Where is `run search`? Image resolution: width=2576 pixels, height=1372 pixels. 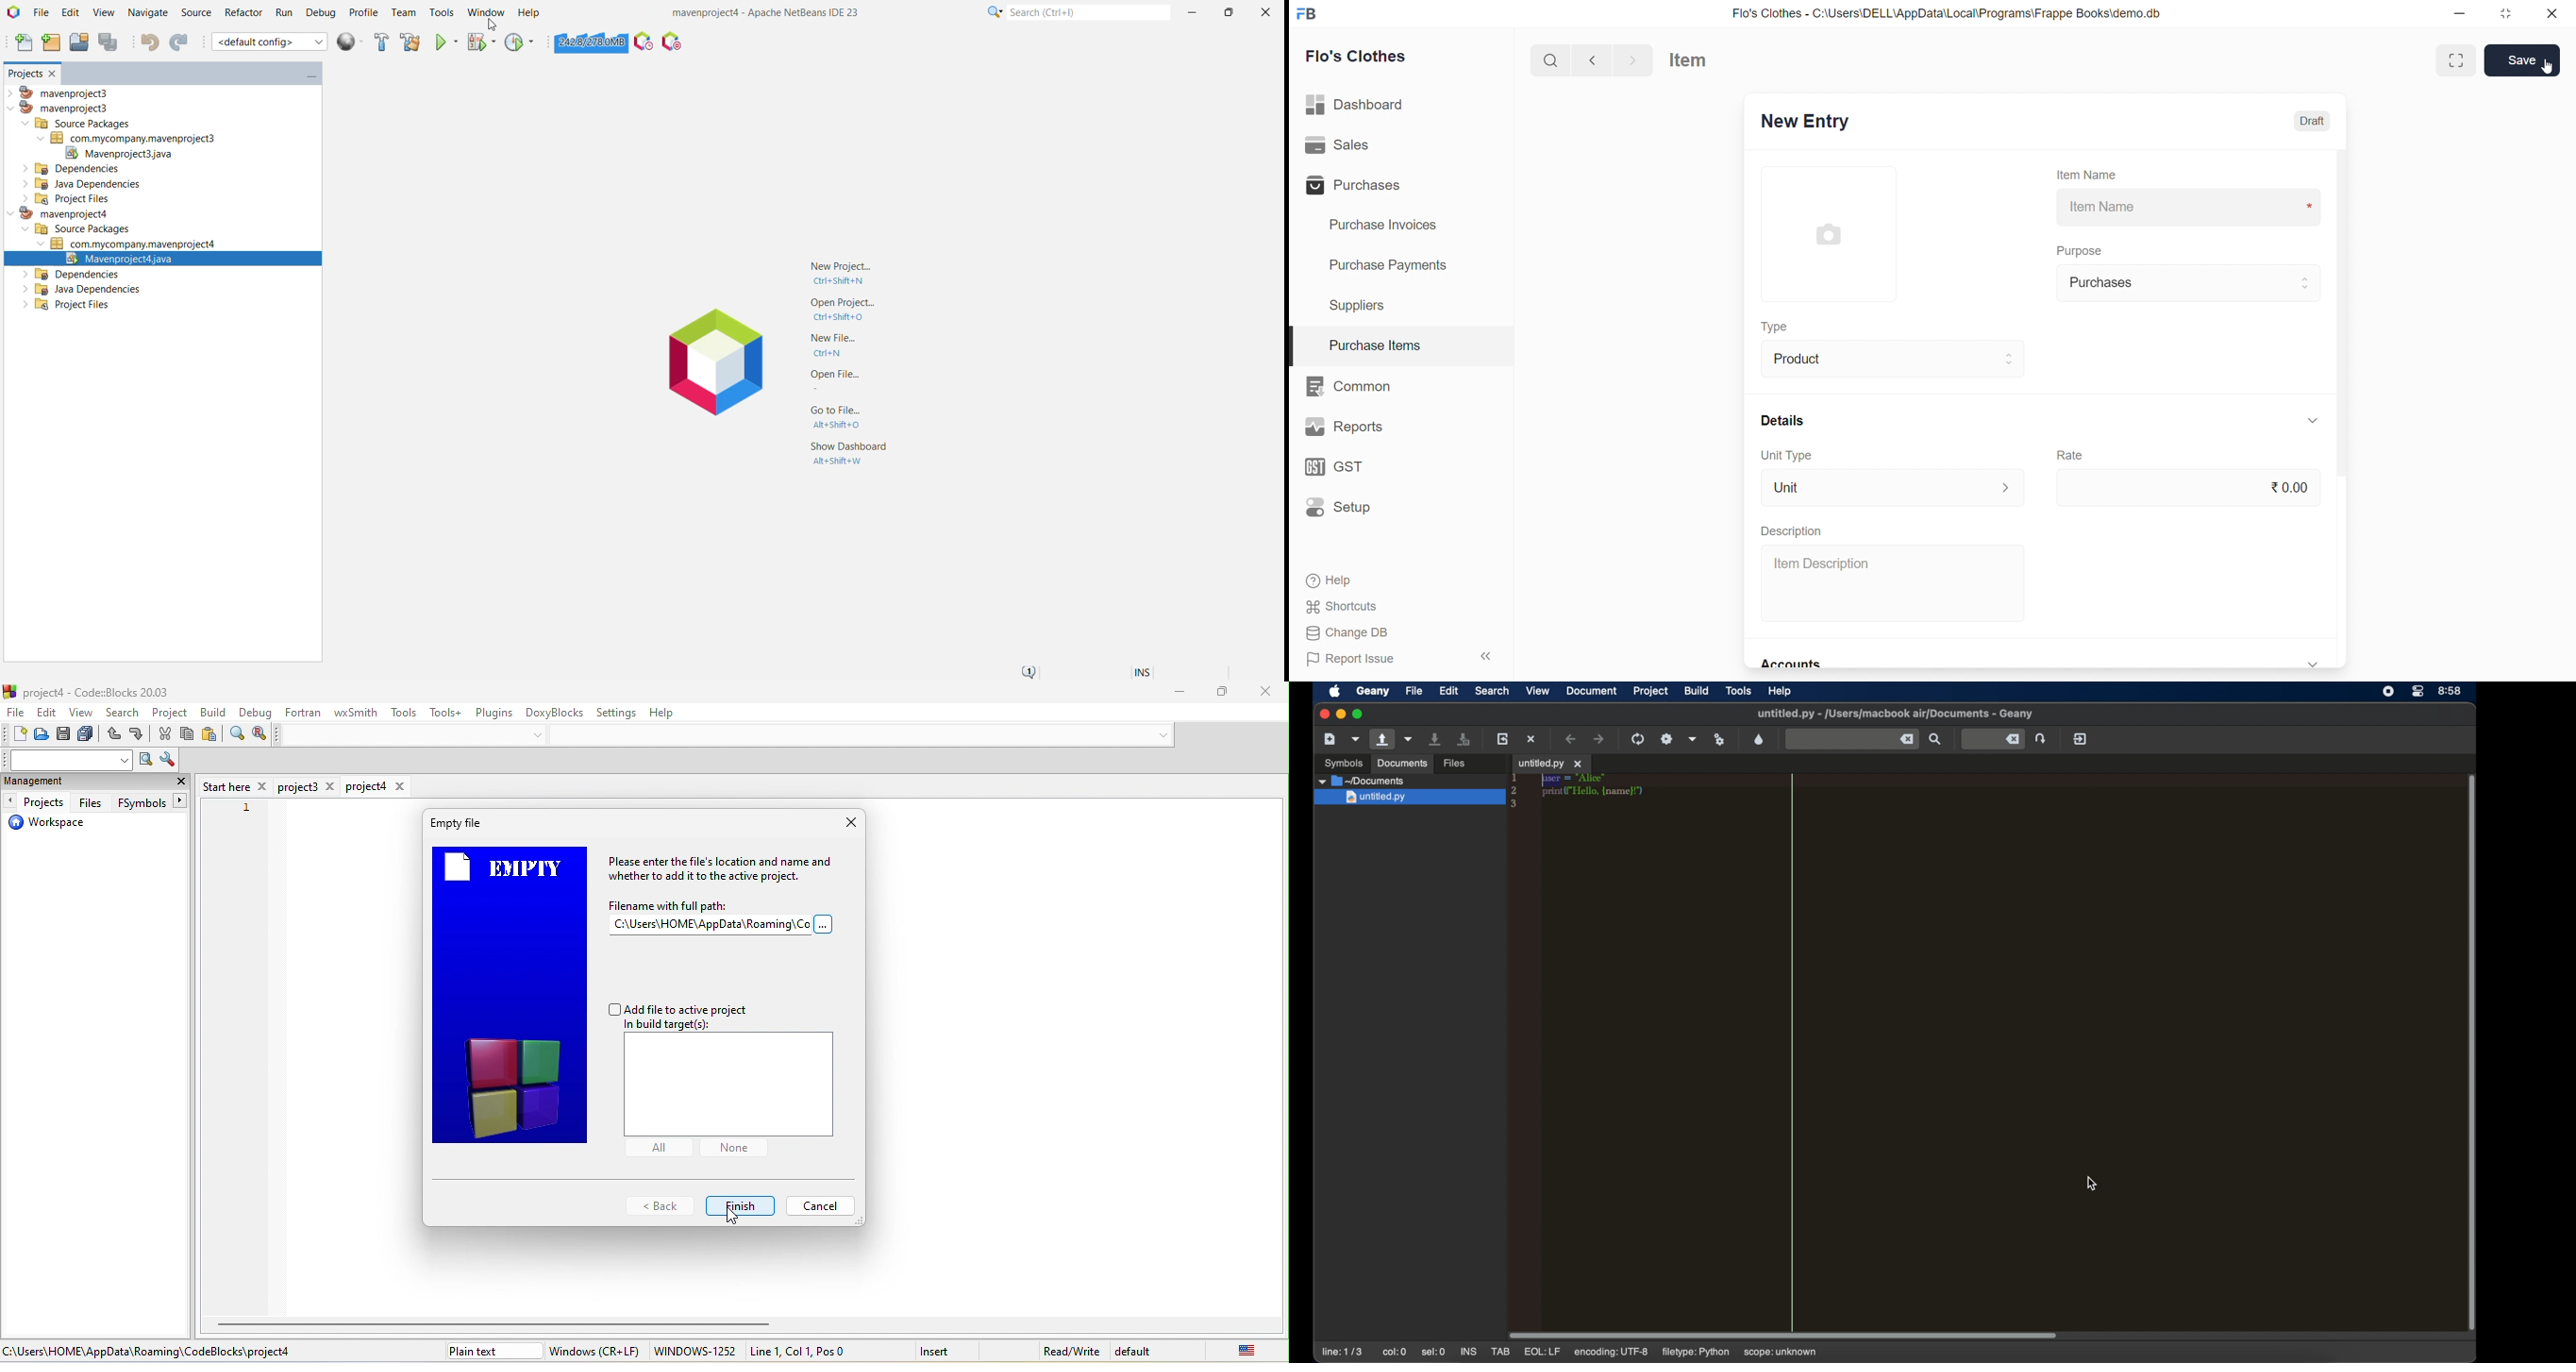 run search is located at coordinates (145, 761).